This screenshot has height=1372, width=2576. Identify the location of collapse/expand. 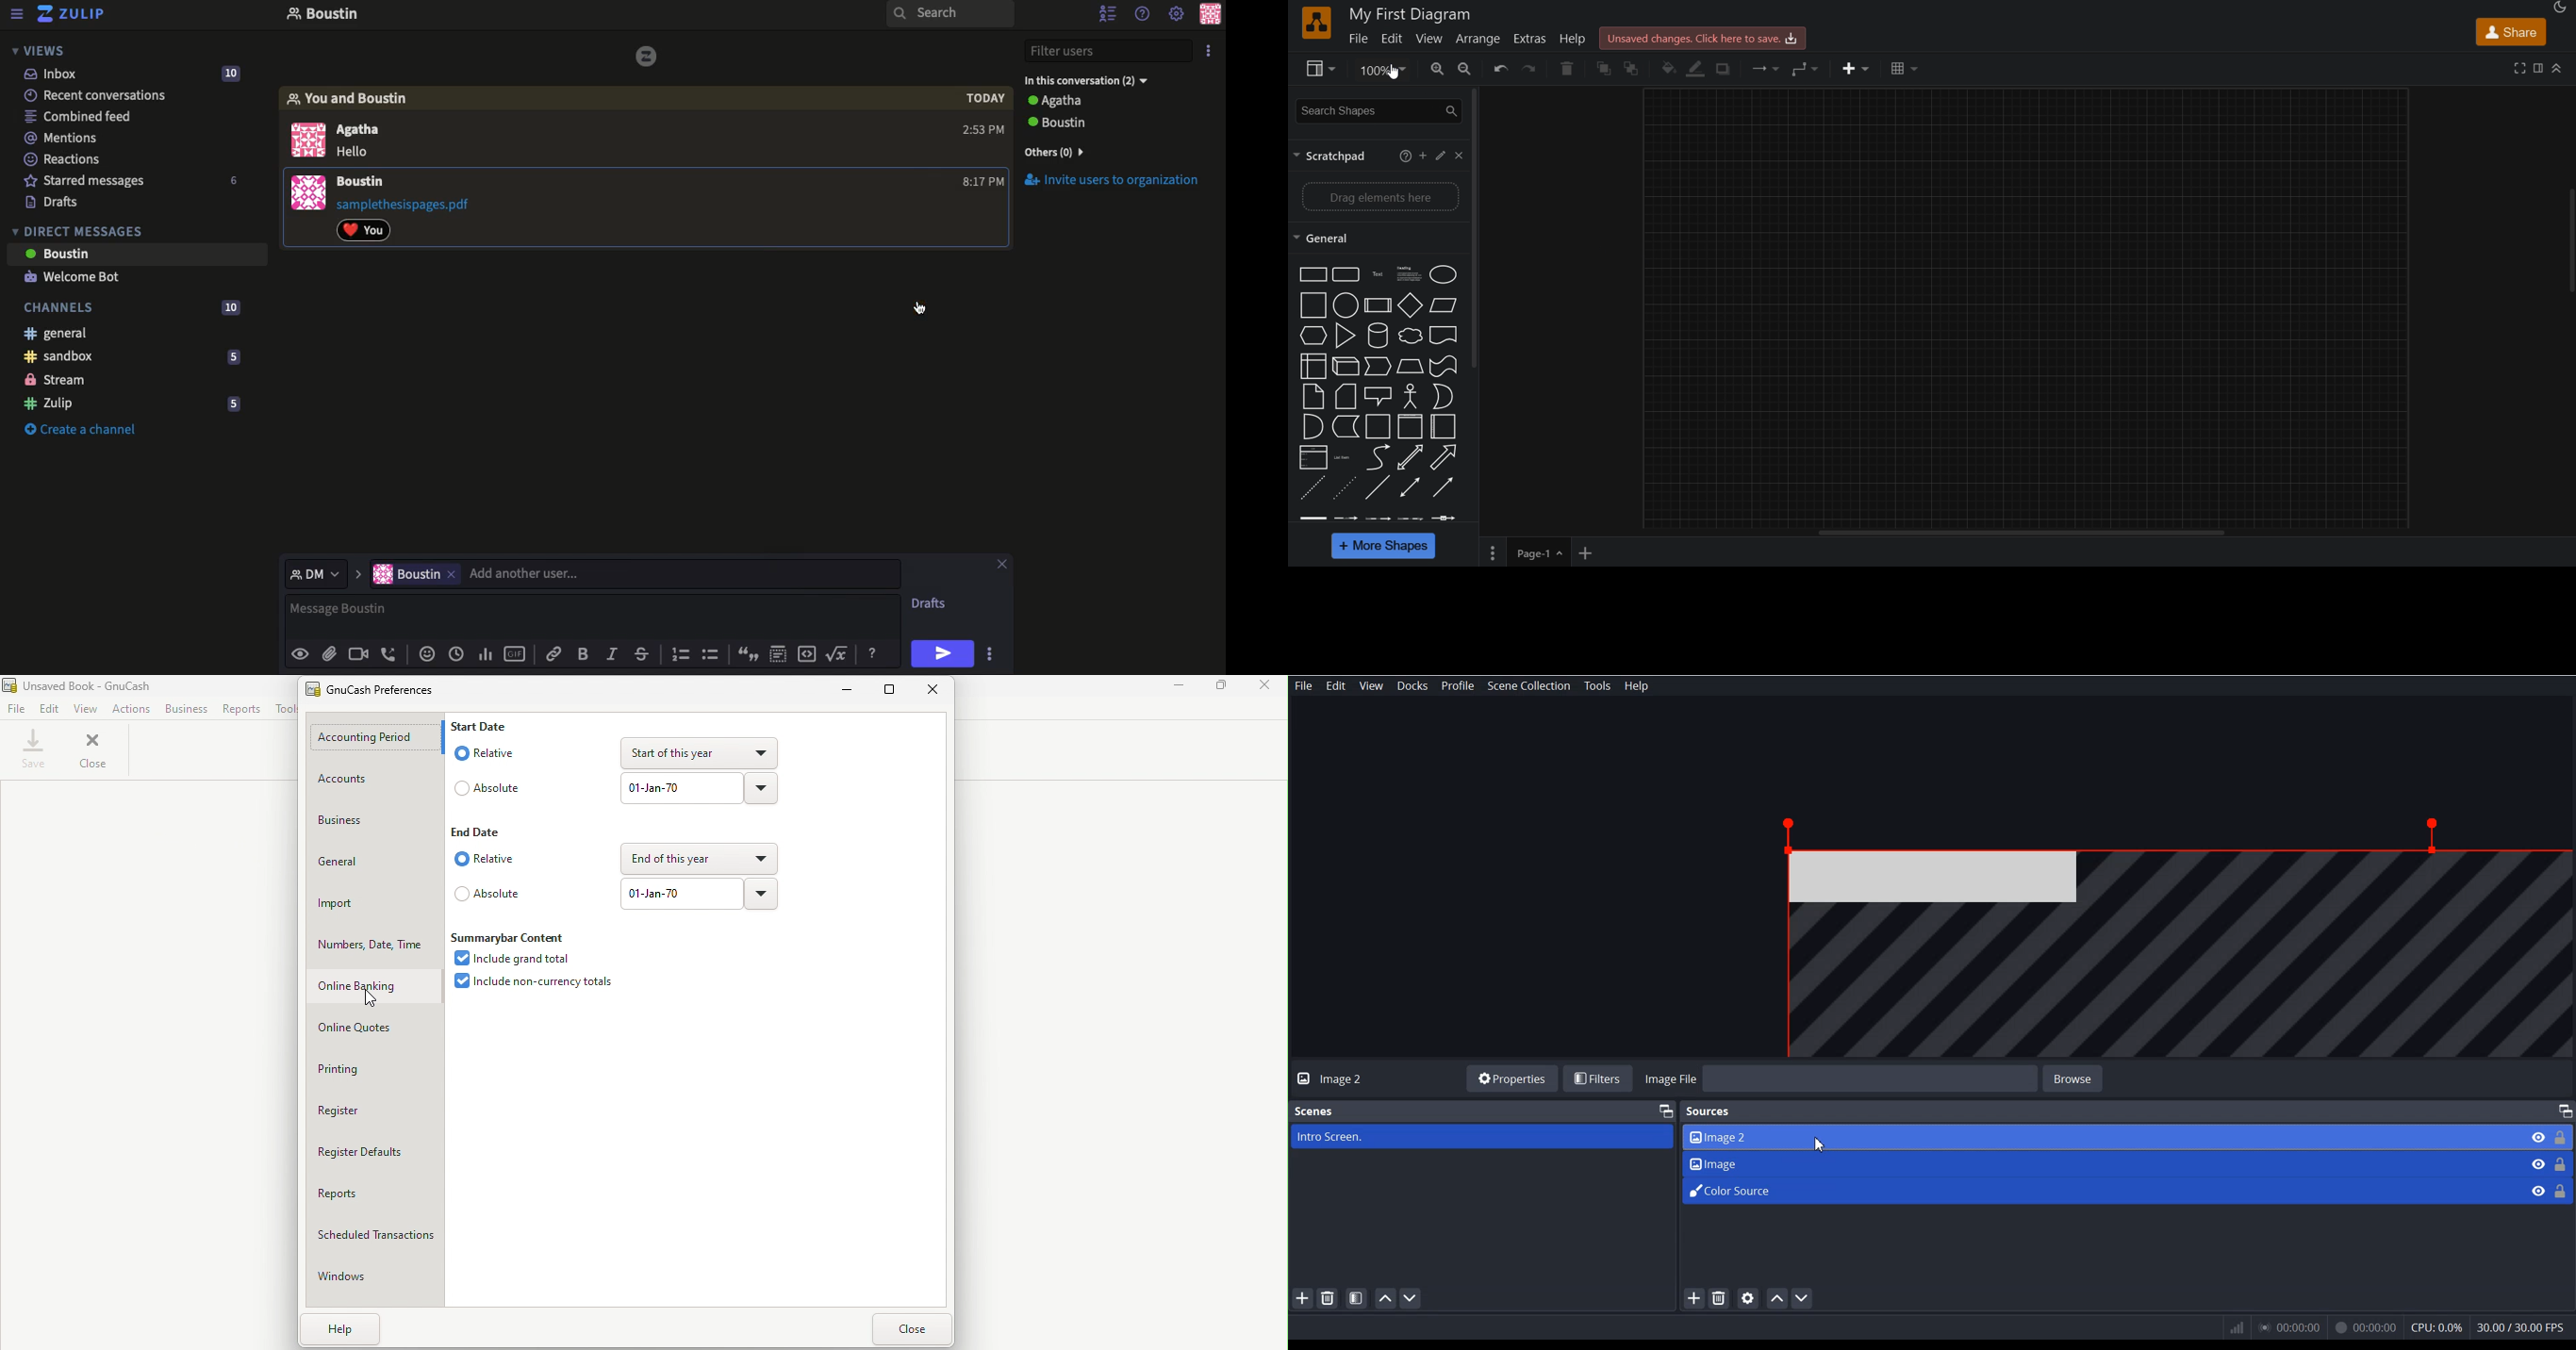
(2559, 68).